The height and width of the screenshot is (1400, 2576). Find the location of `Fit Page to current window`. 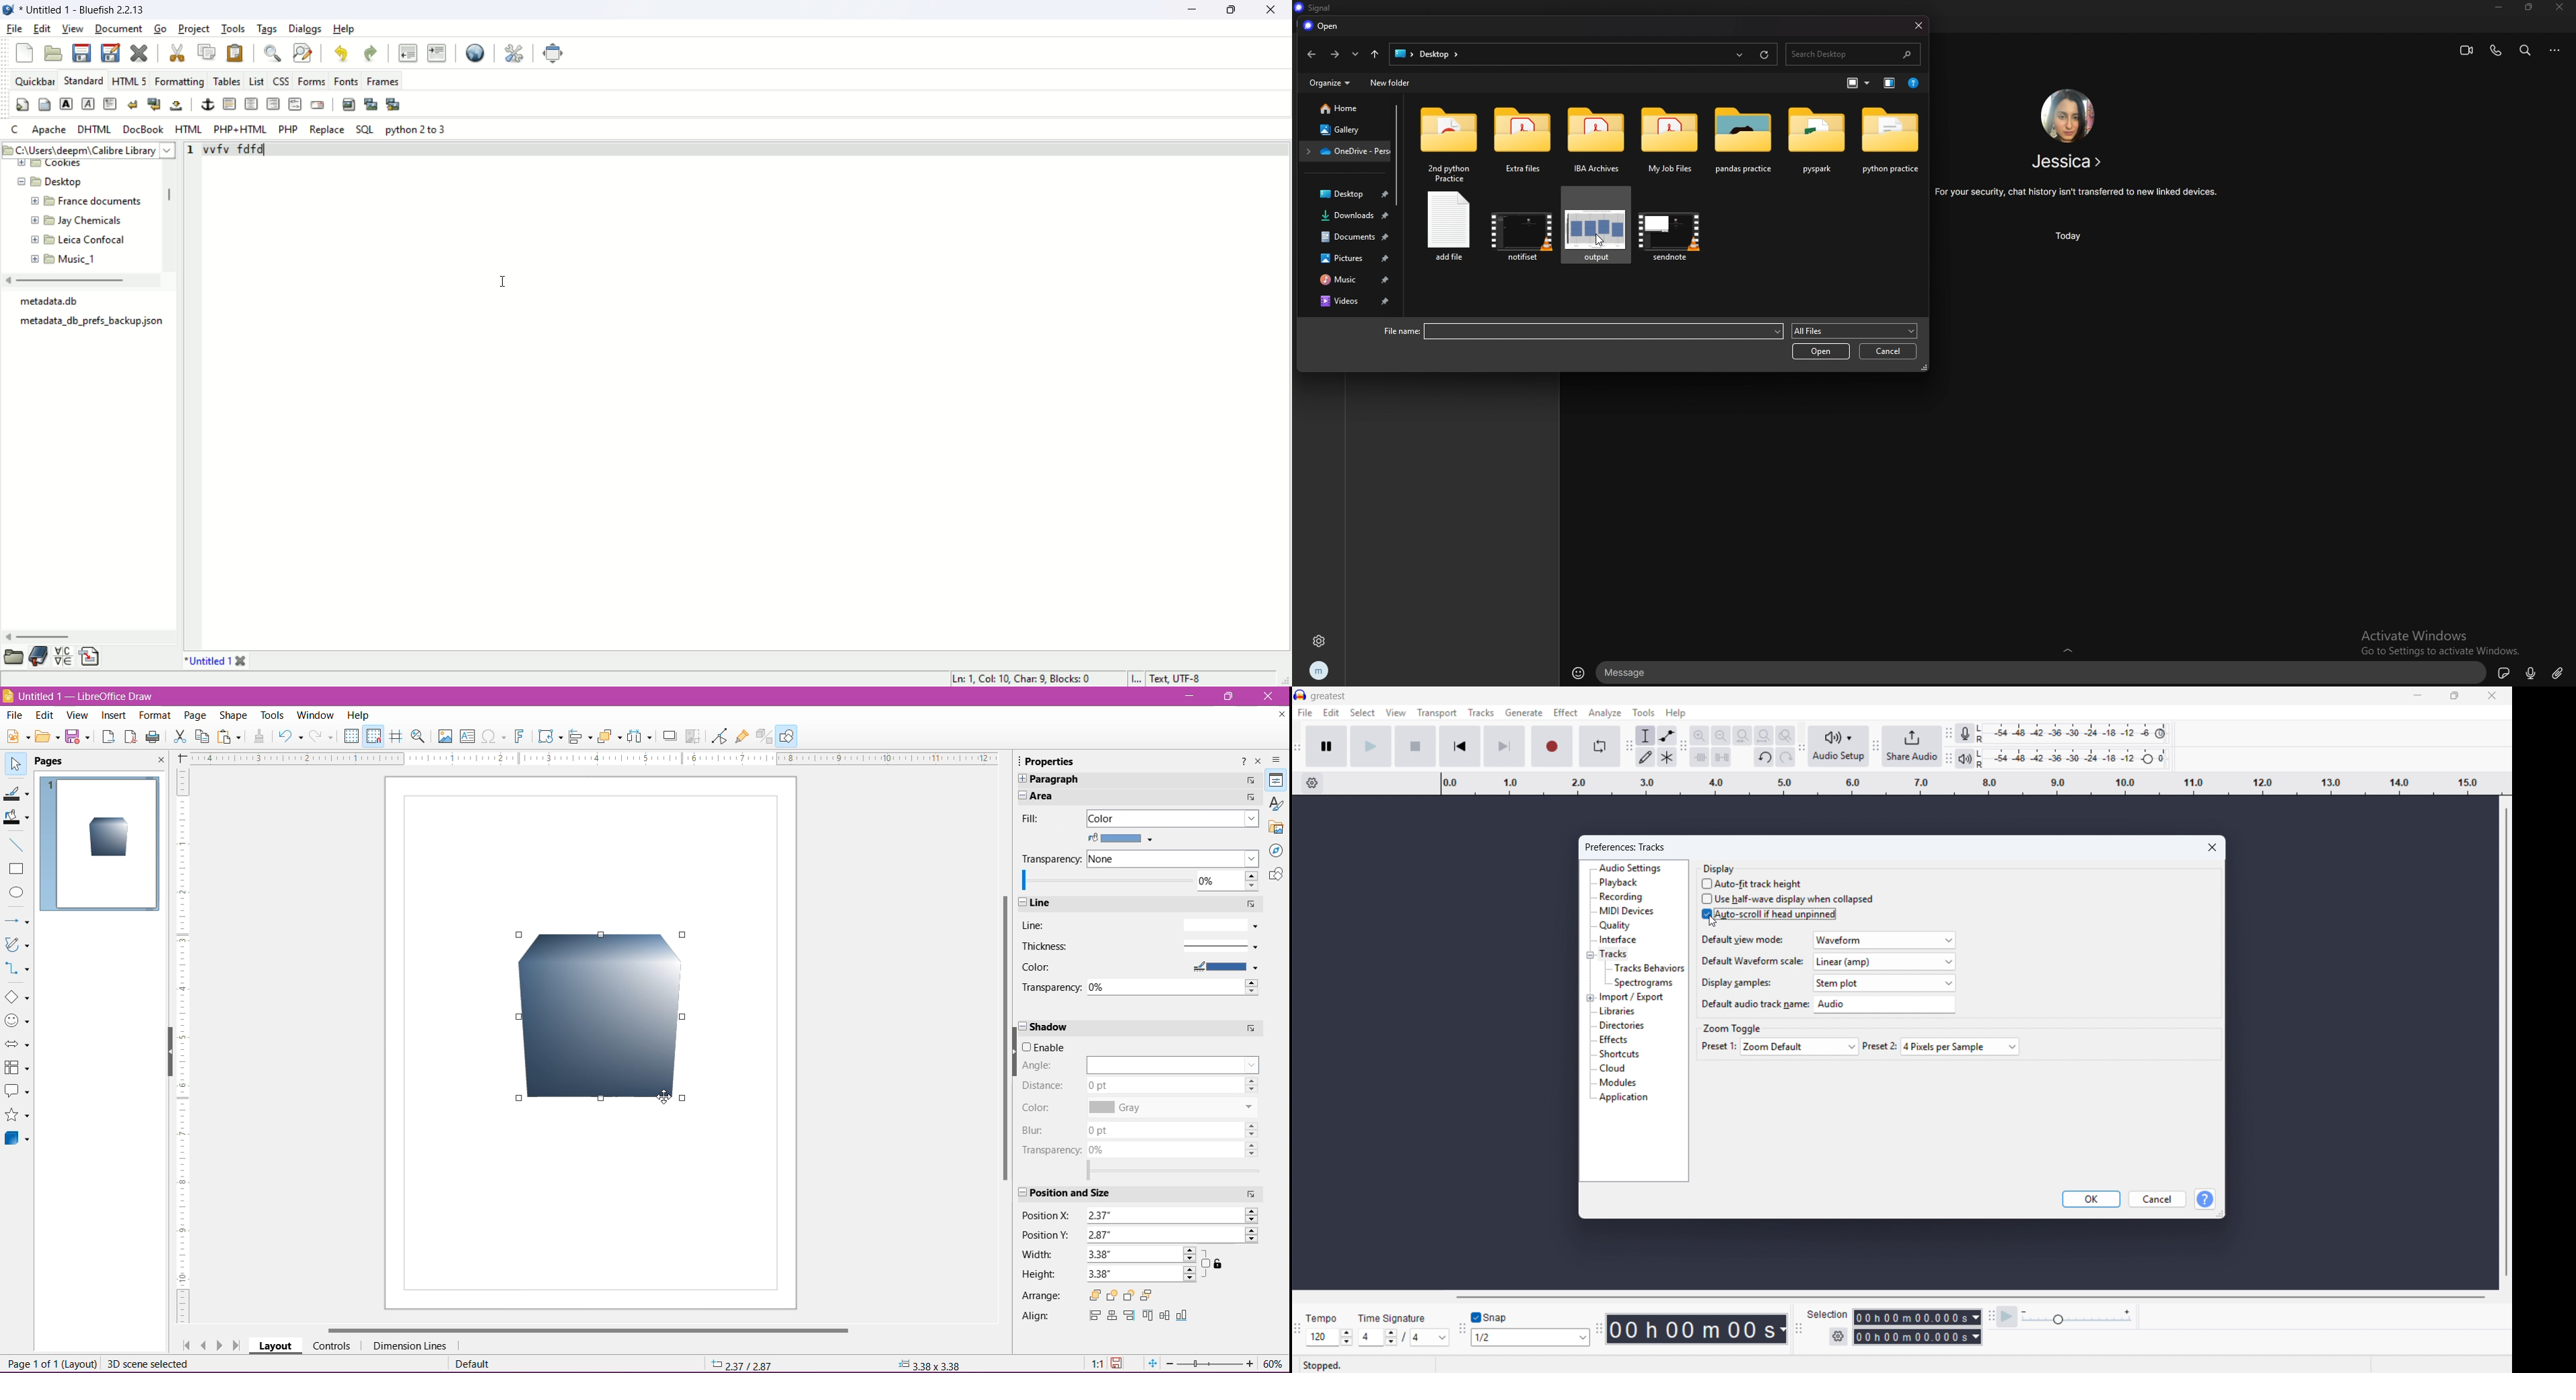

Fit Page to current window is located at coordinates (1152, 1364).